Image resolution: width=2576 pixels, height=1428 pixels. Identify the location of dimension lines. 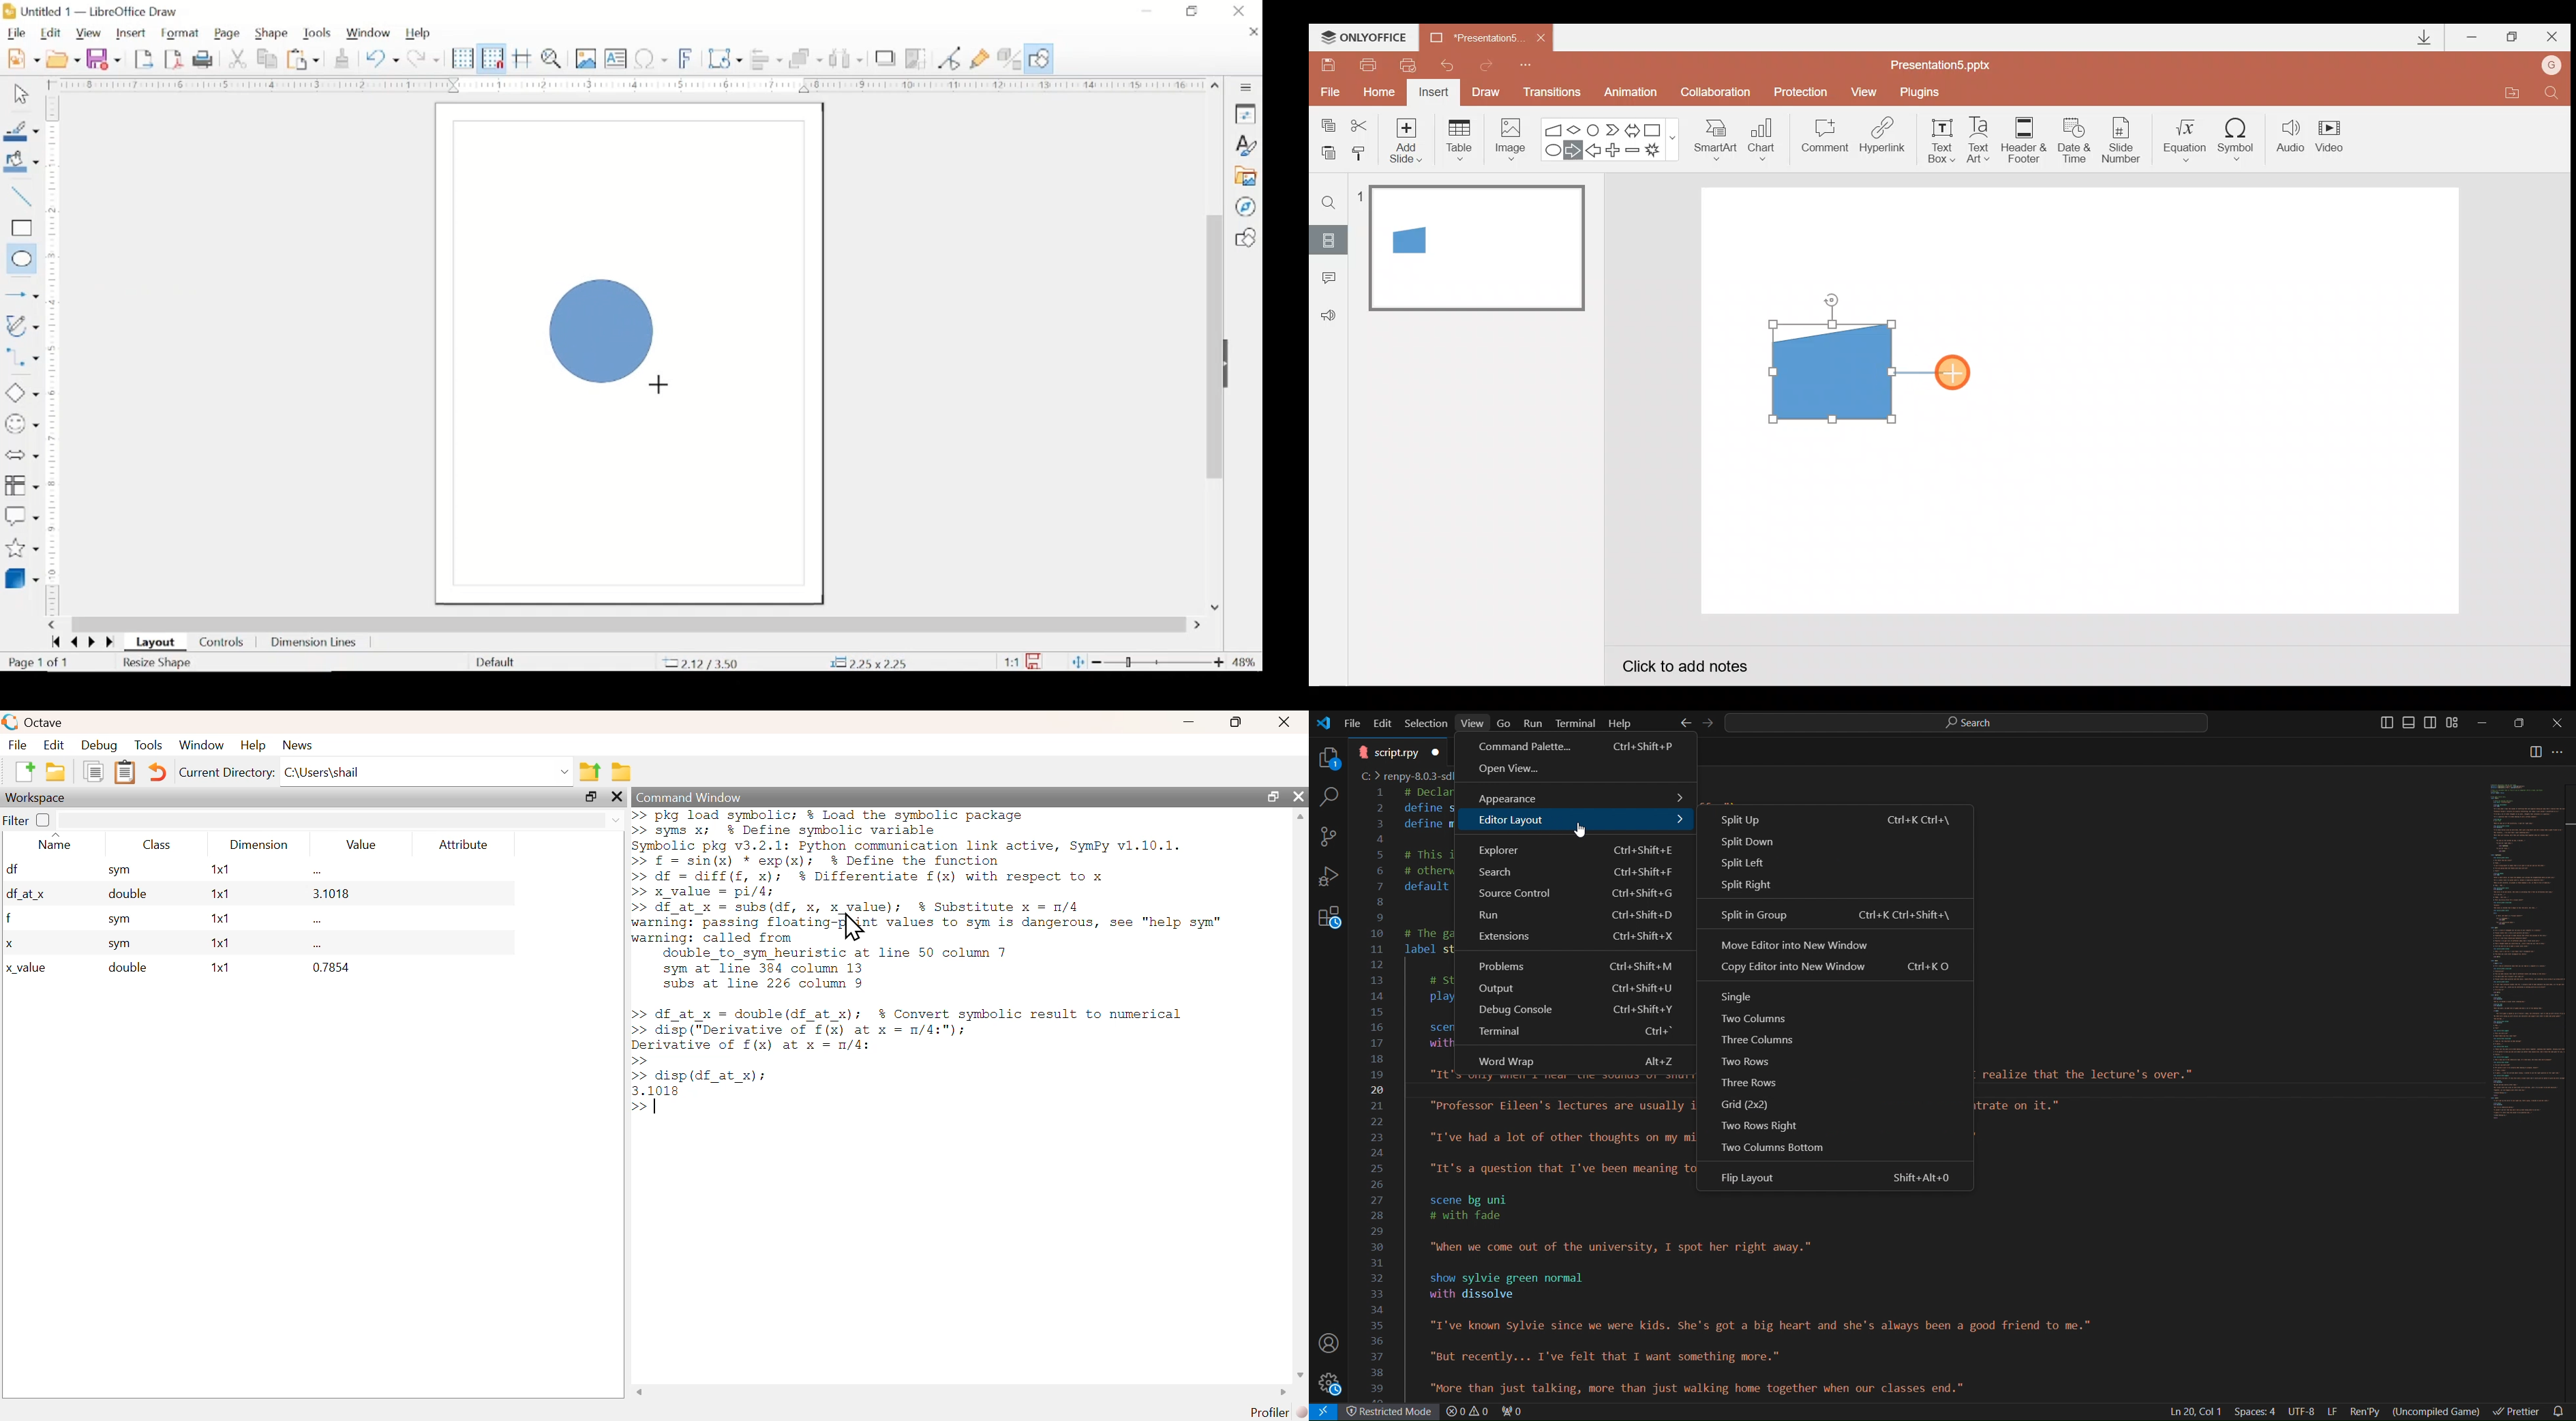
(313, 643).